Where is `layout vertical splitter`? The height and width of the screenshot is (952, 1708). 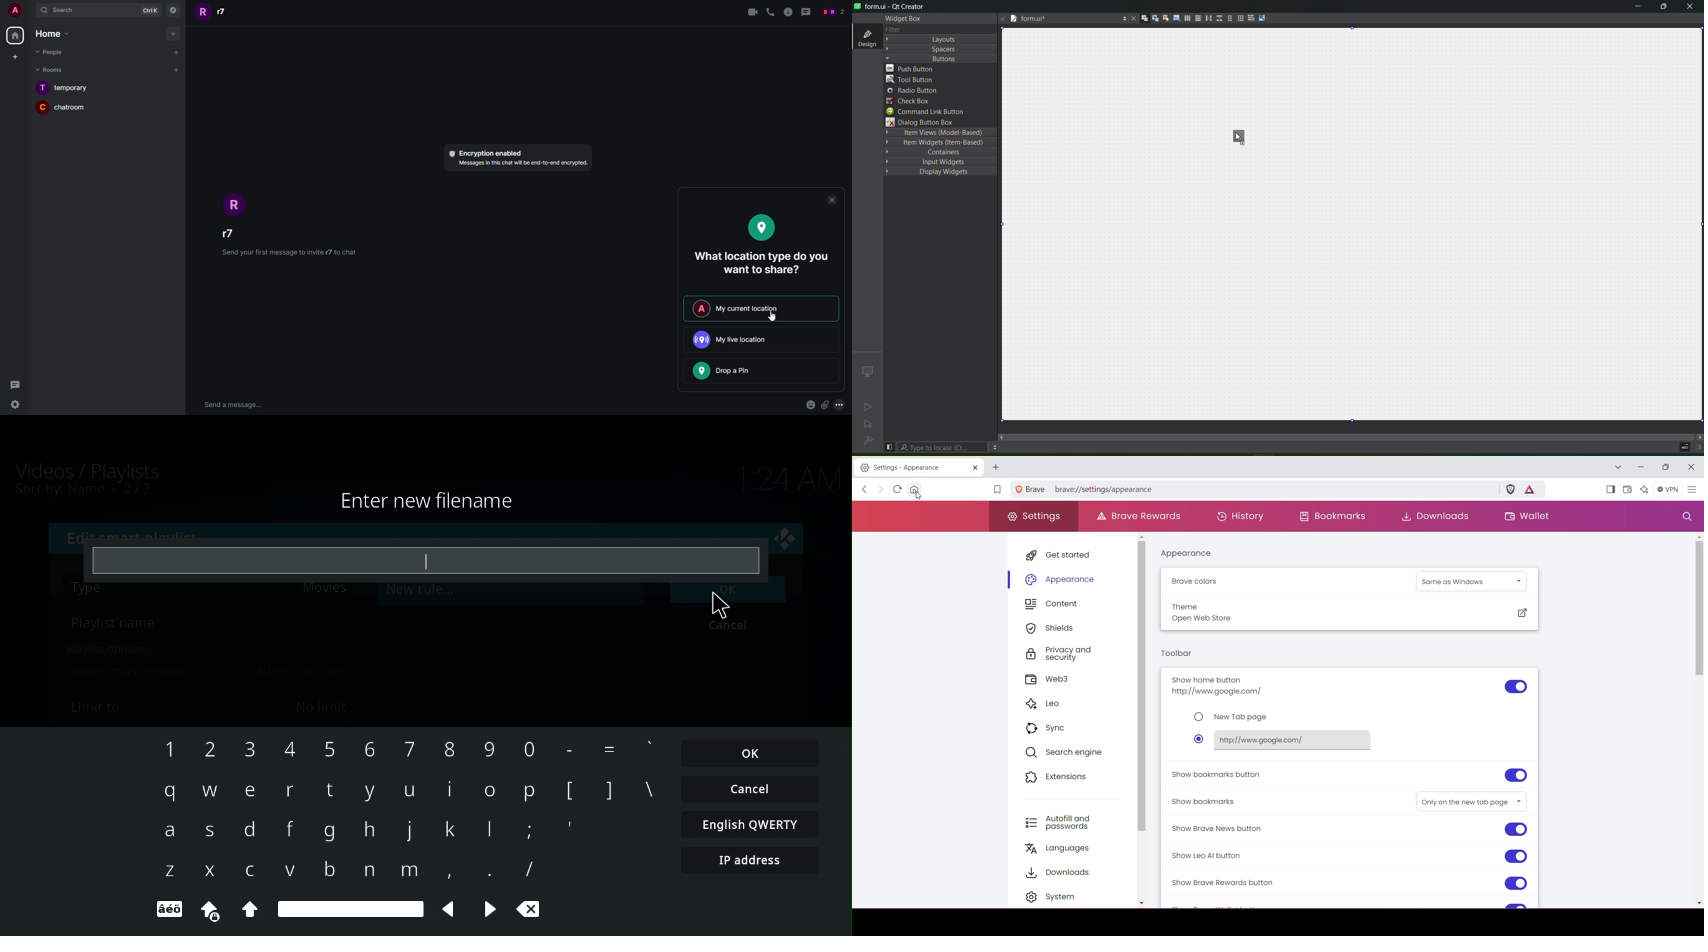 layout vertical splitter is located at coordinates (1218, 19).